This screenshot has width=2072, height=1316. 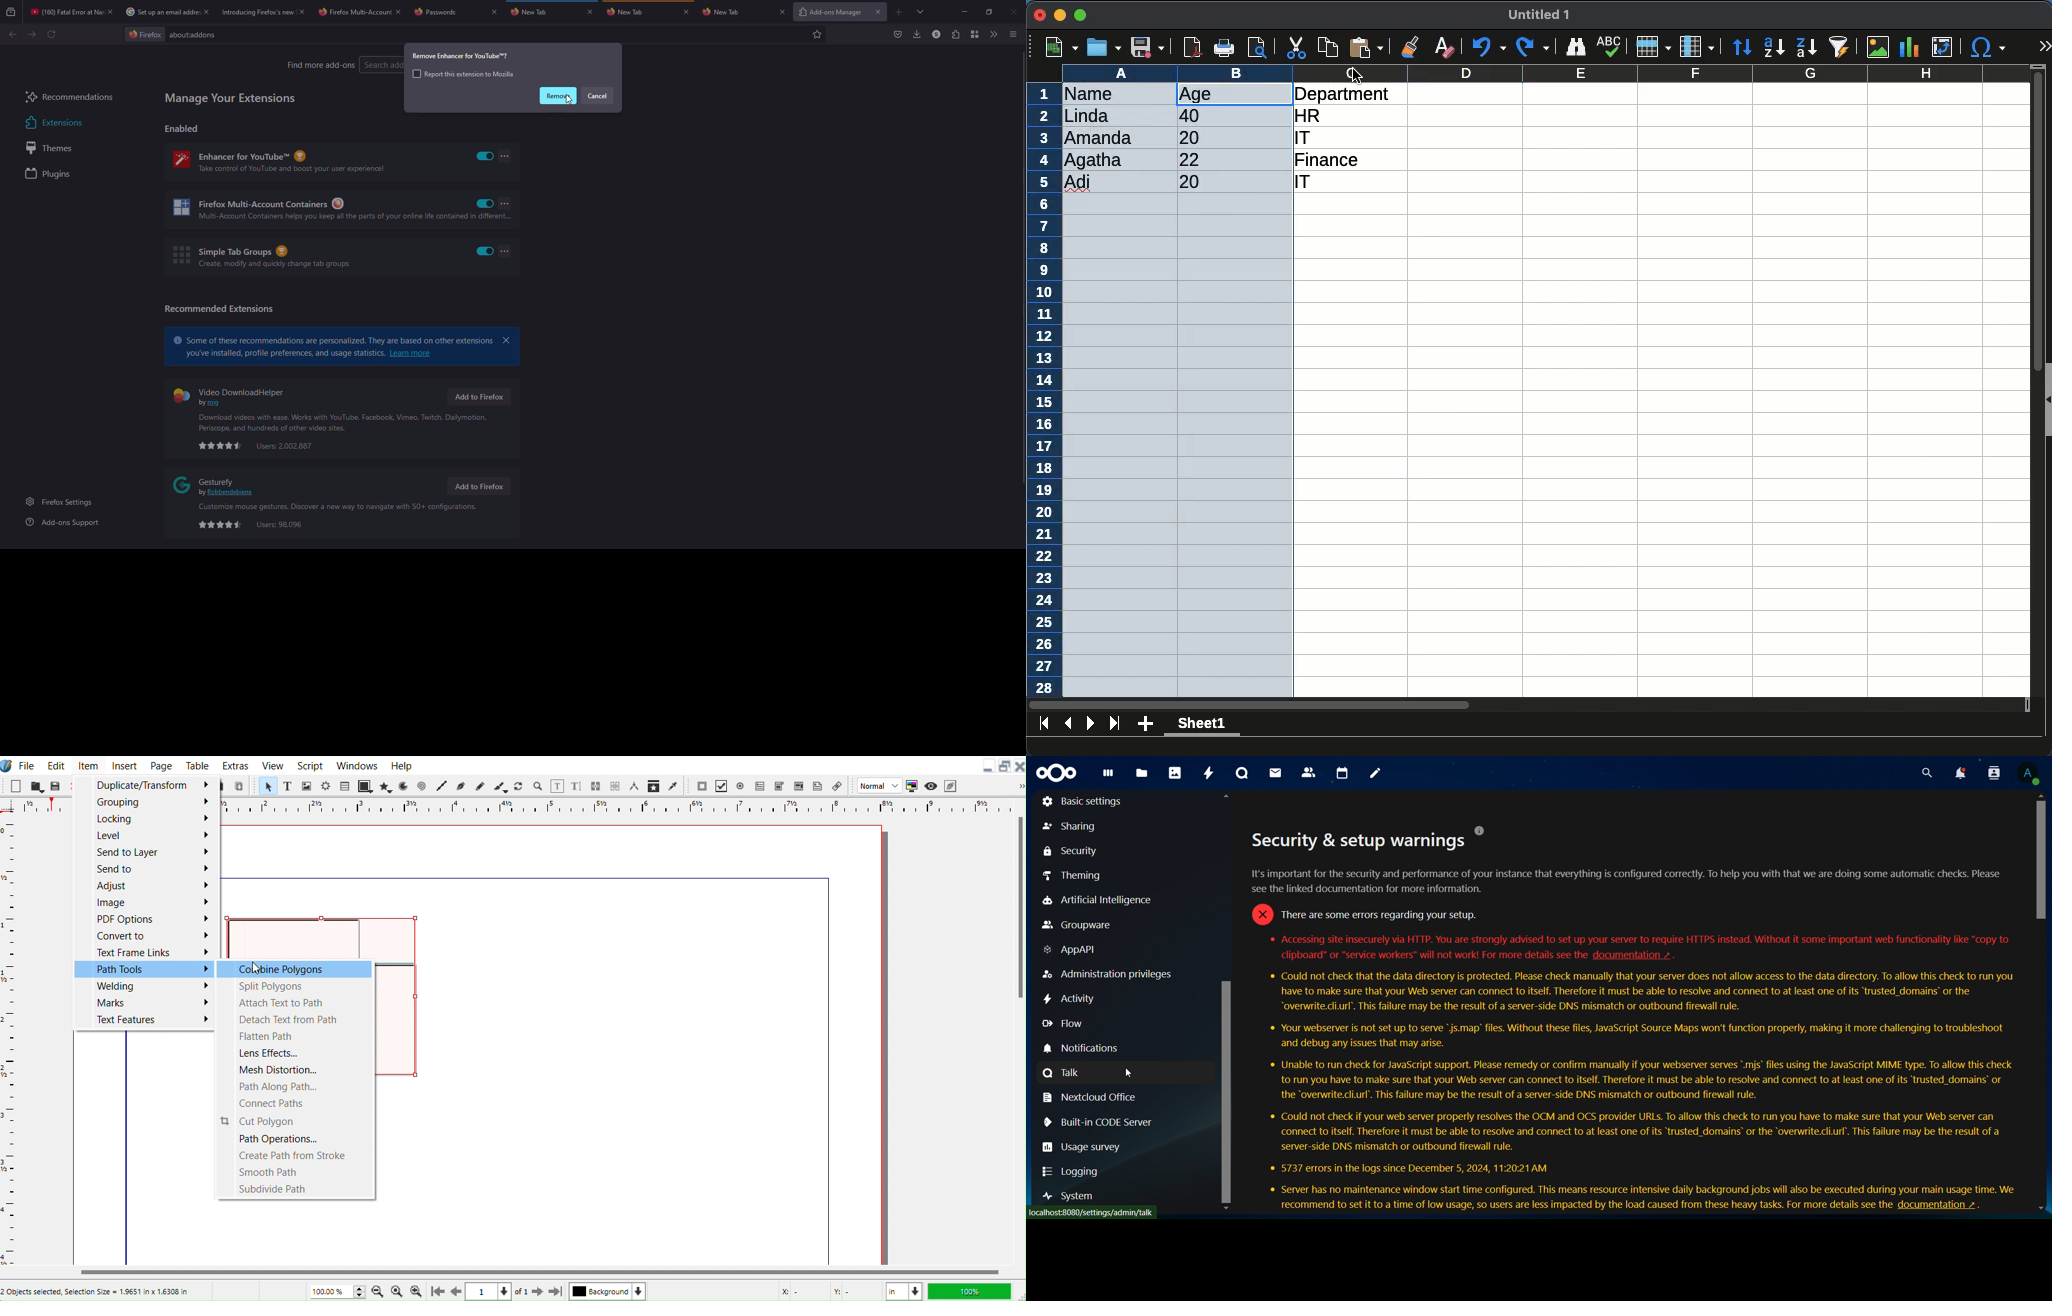 What do you see at coordinates (144, 1020) in the screenshot?
I see `Text Features` at bounding box center [144, 1020].